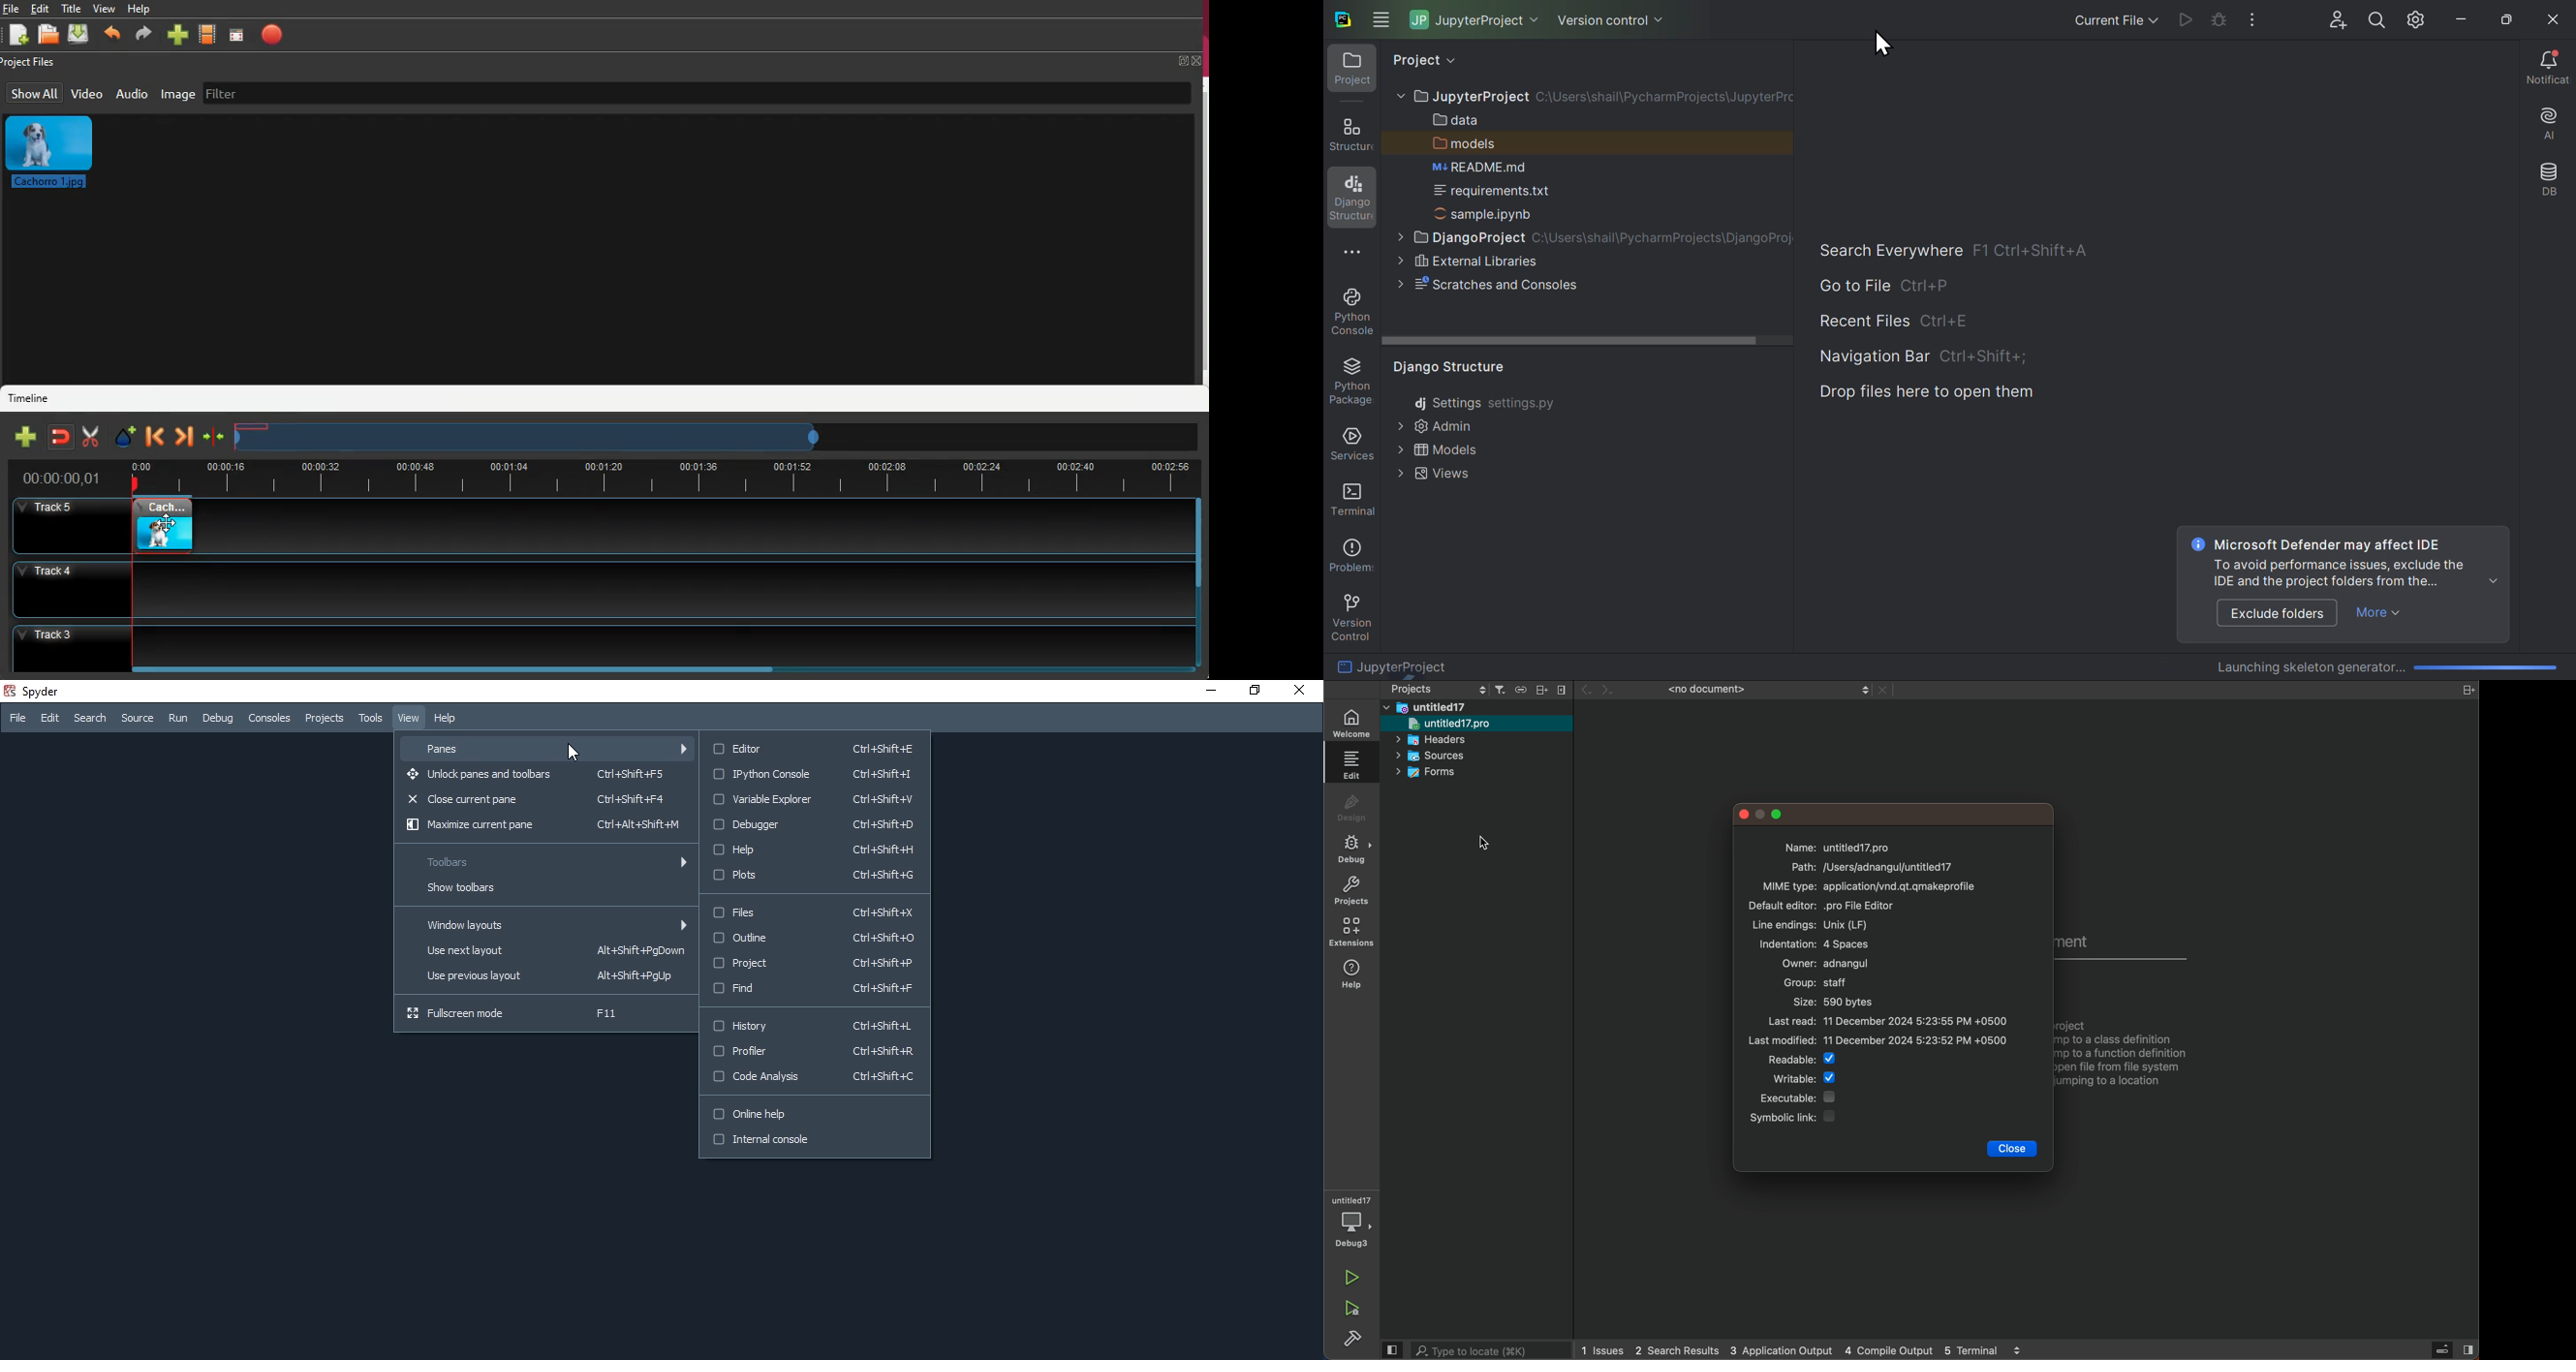 Image resolution: width=2576 pixels, height=1372 pixels. I want to click on welcome, so click(1357, 722).